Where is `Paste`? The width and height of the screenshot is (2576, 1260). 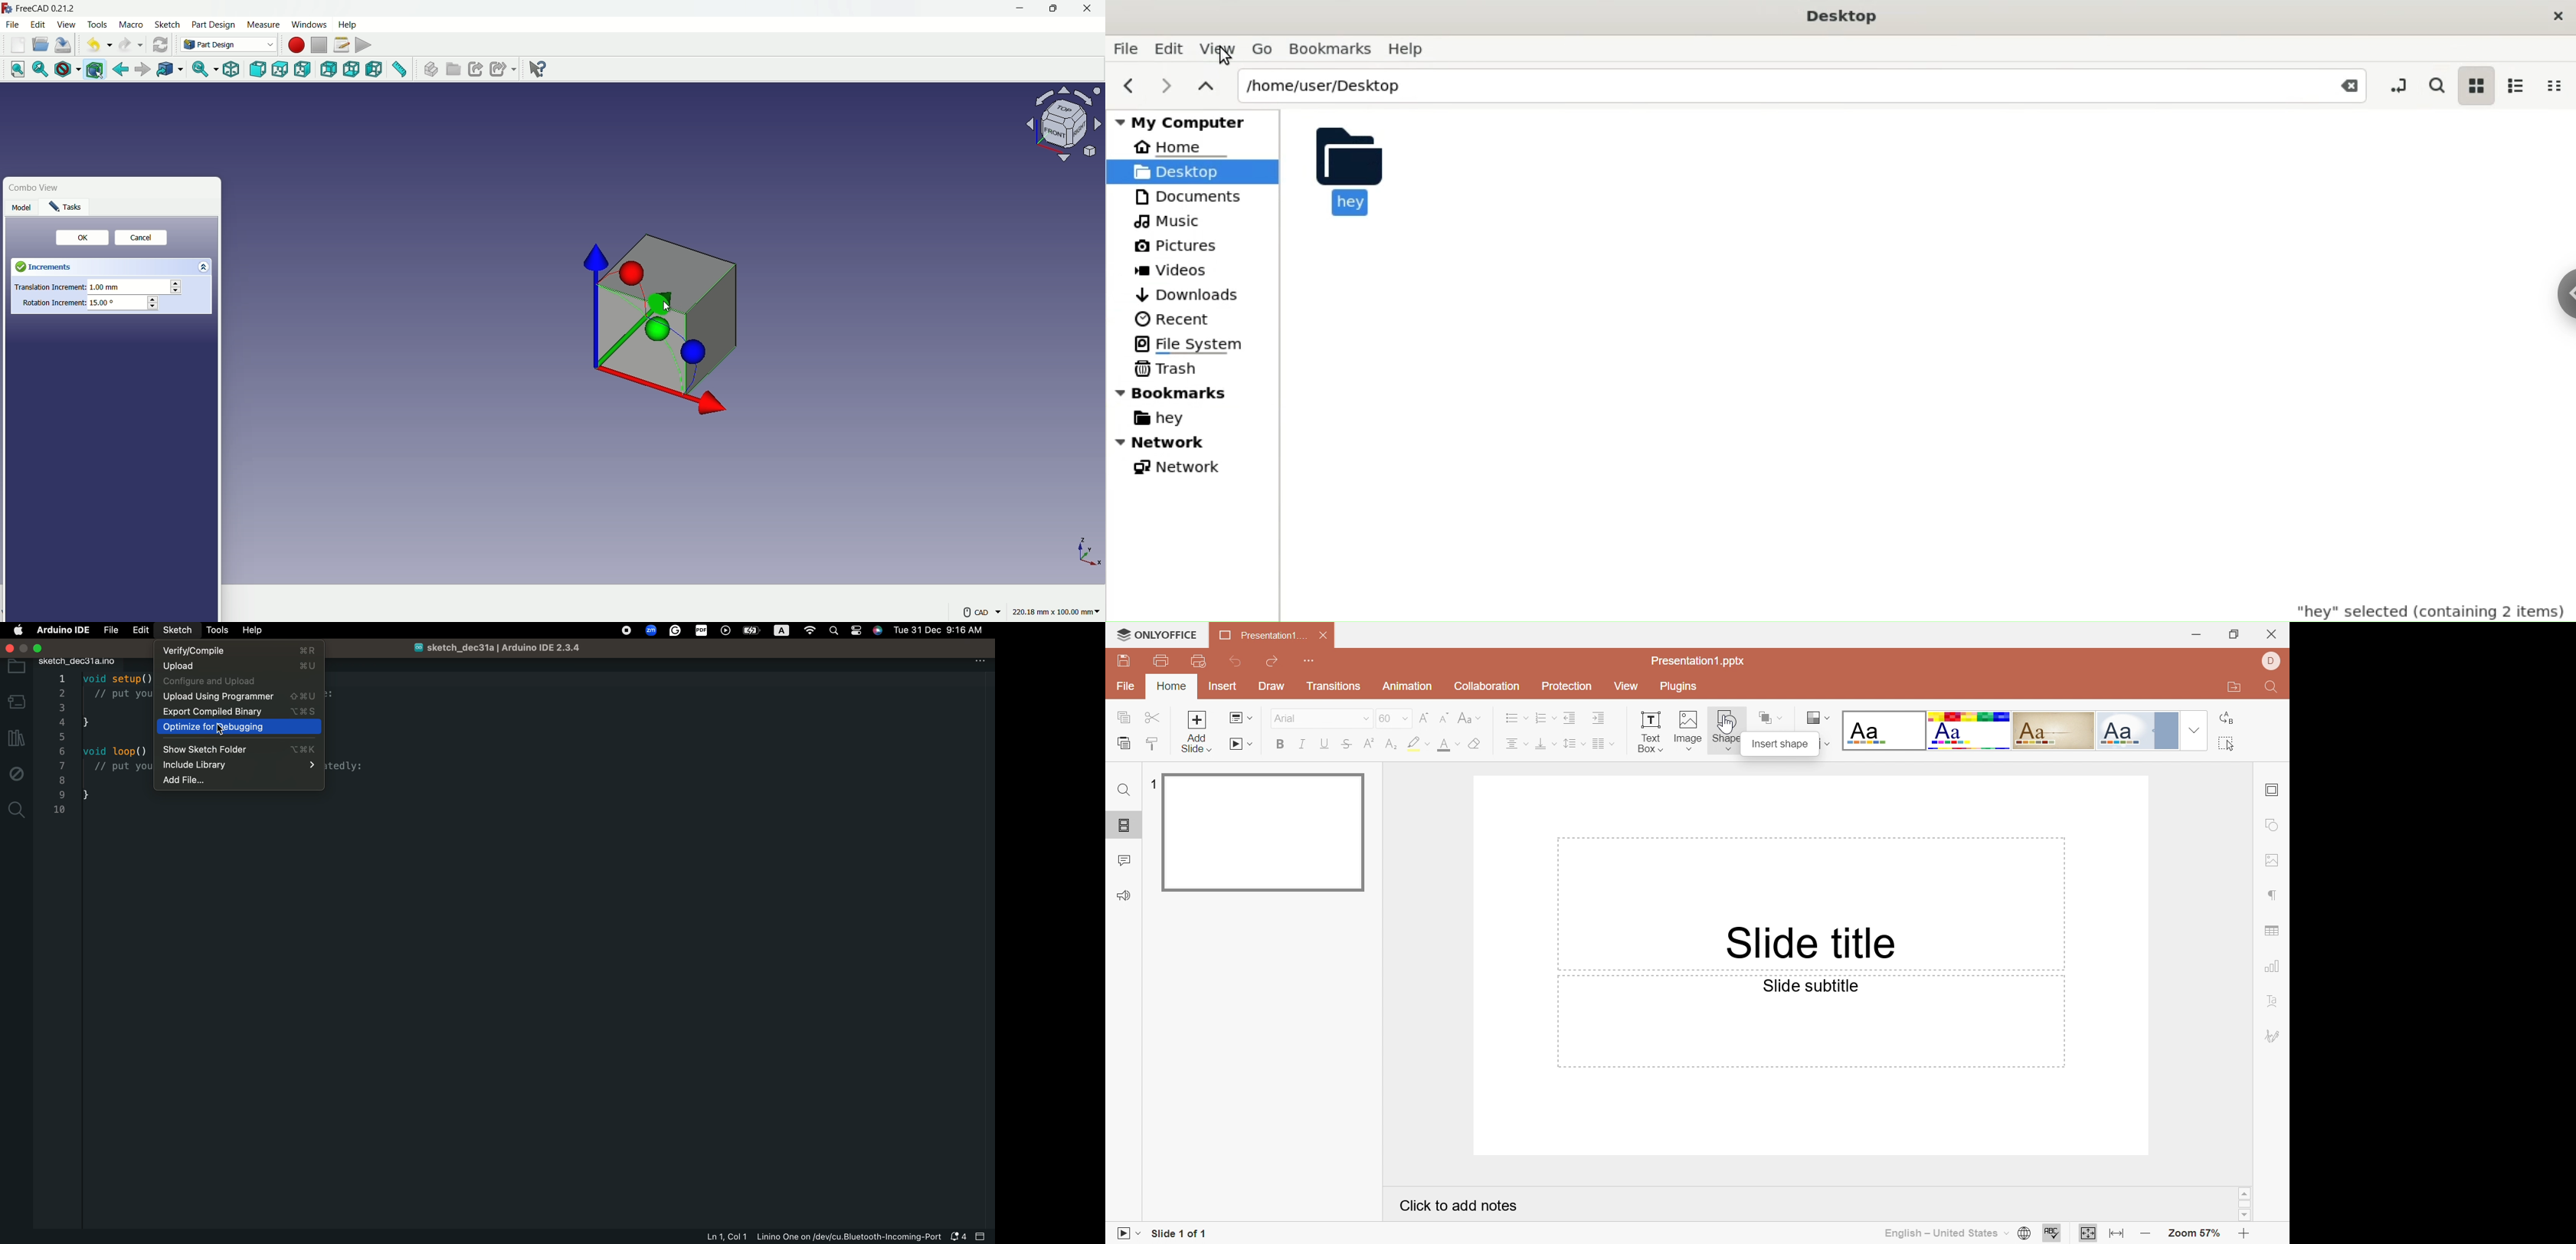
Paste is located at coordinates (1123, 742).